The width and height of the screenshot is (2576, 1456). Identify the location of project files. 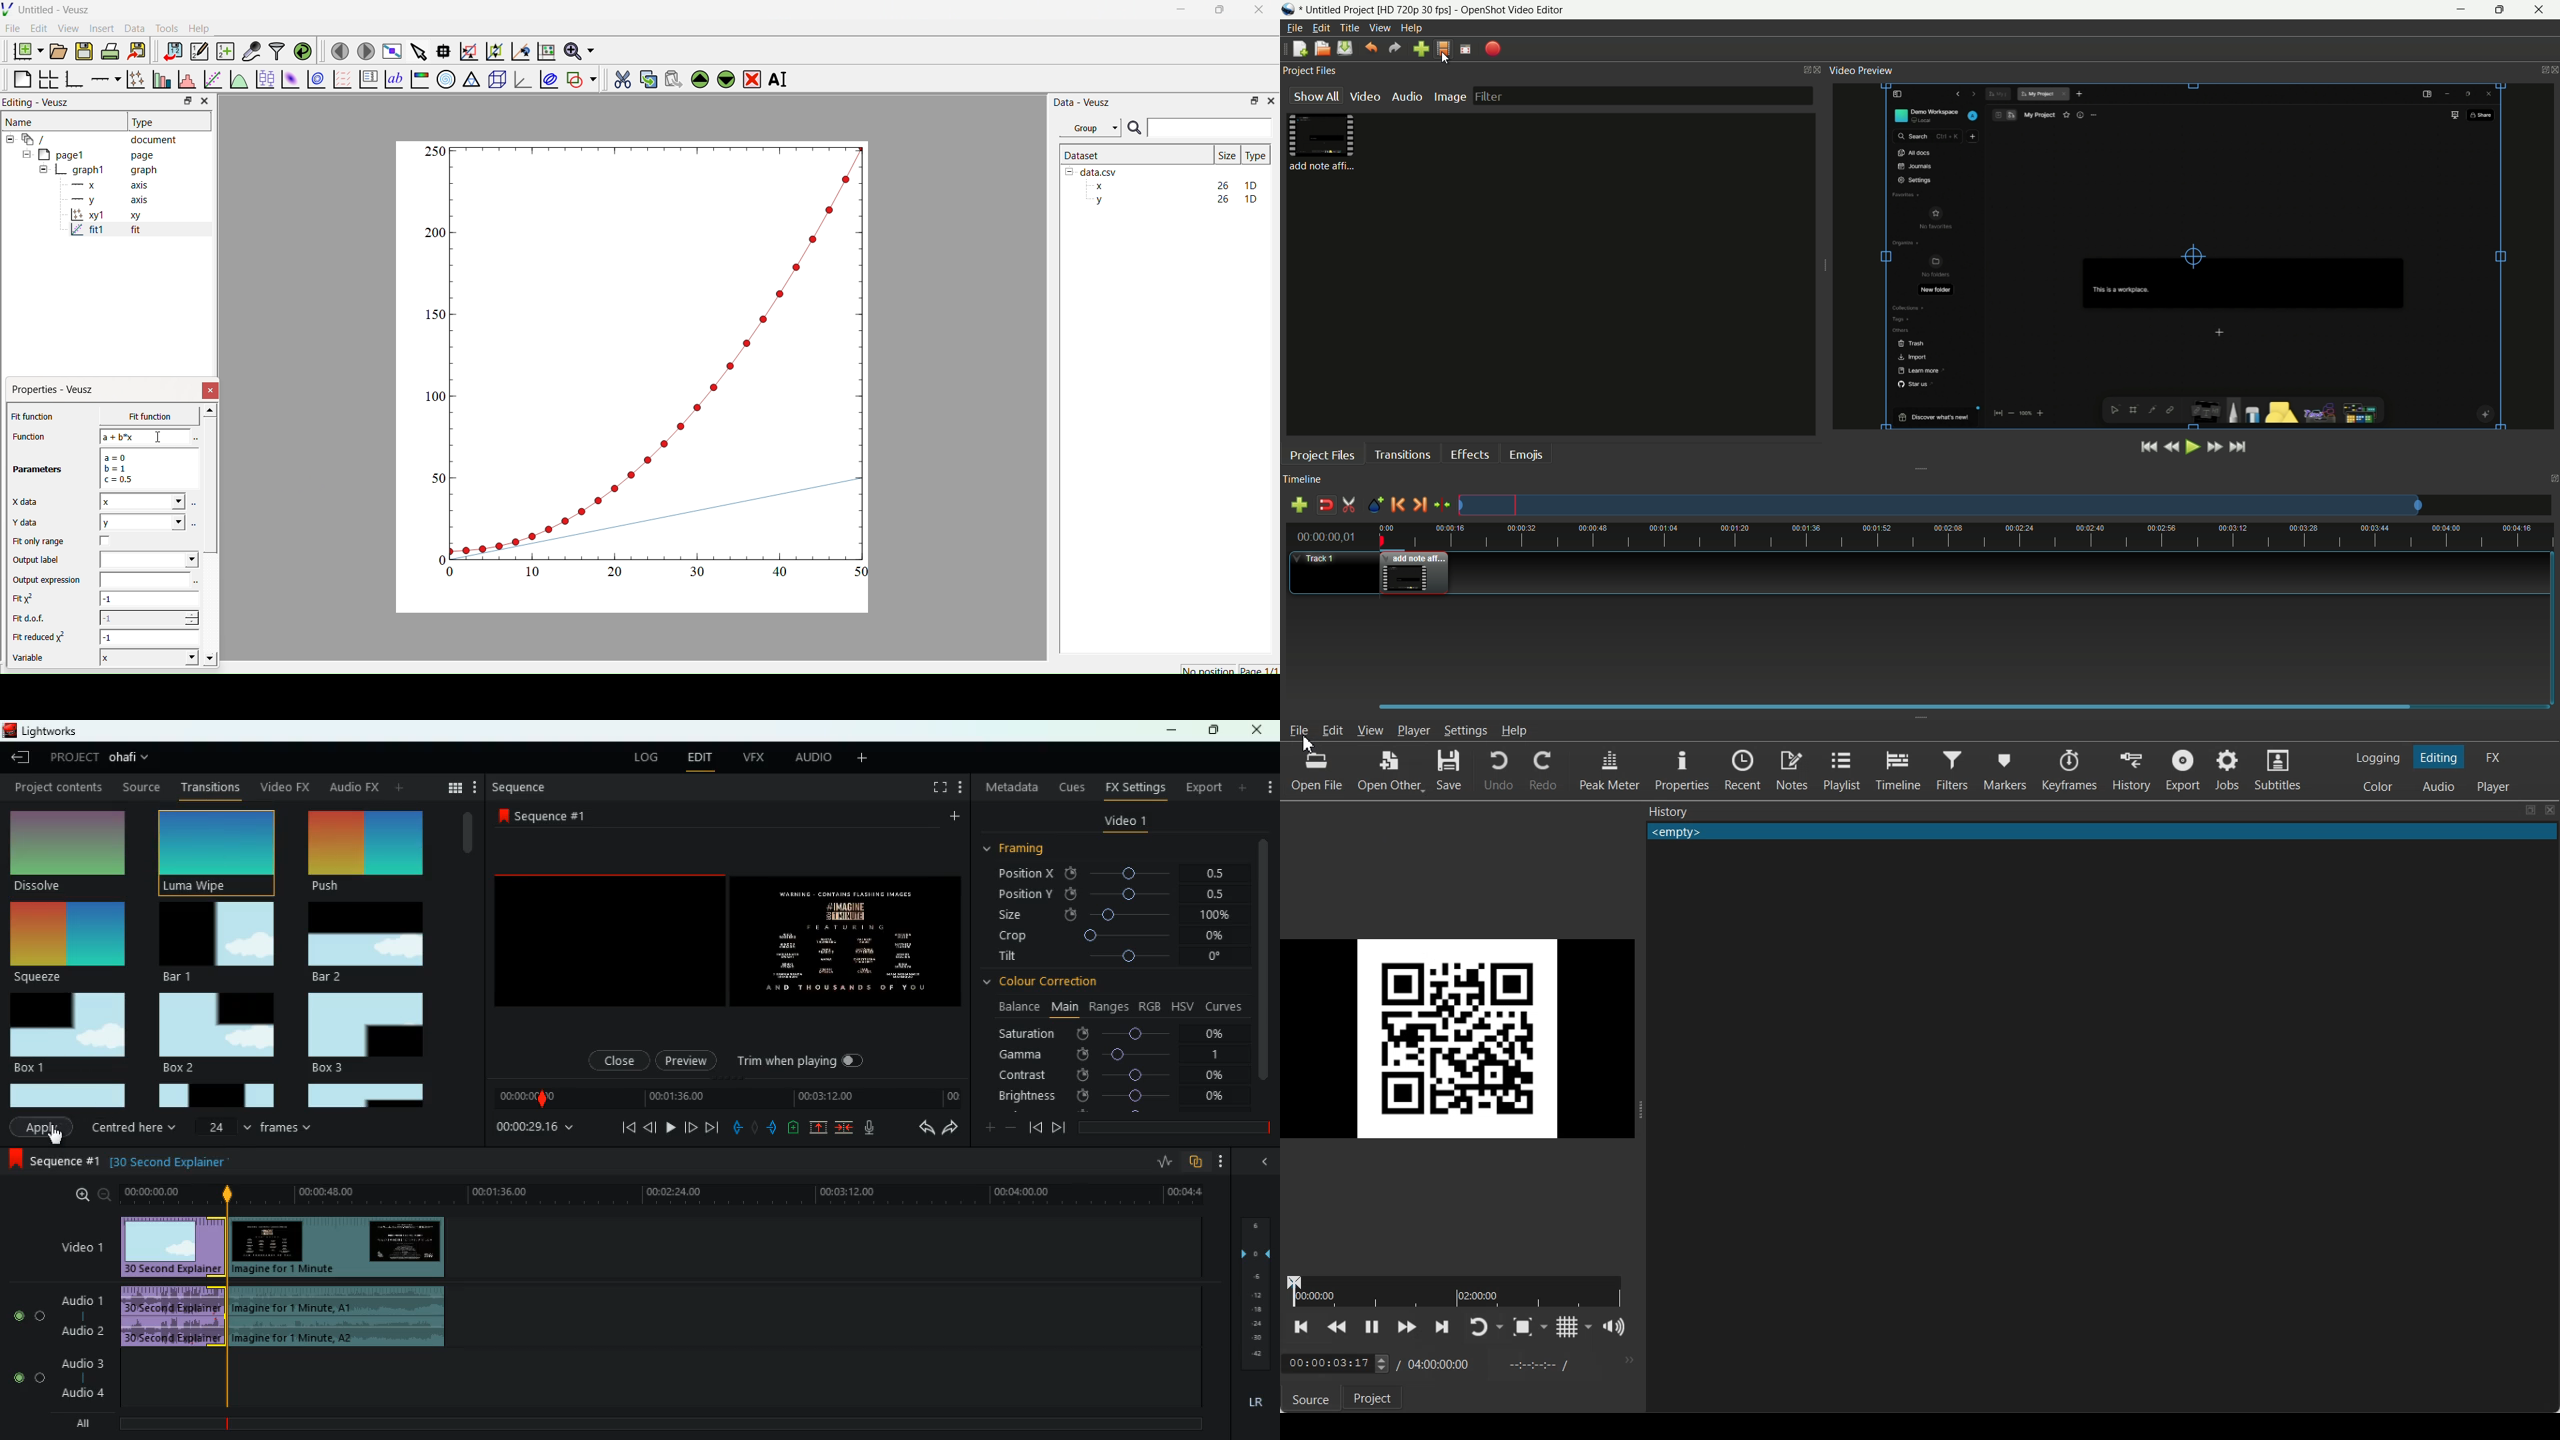
(1311, 69).